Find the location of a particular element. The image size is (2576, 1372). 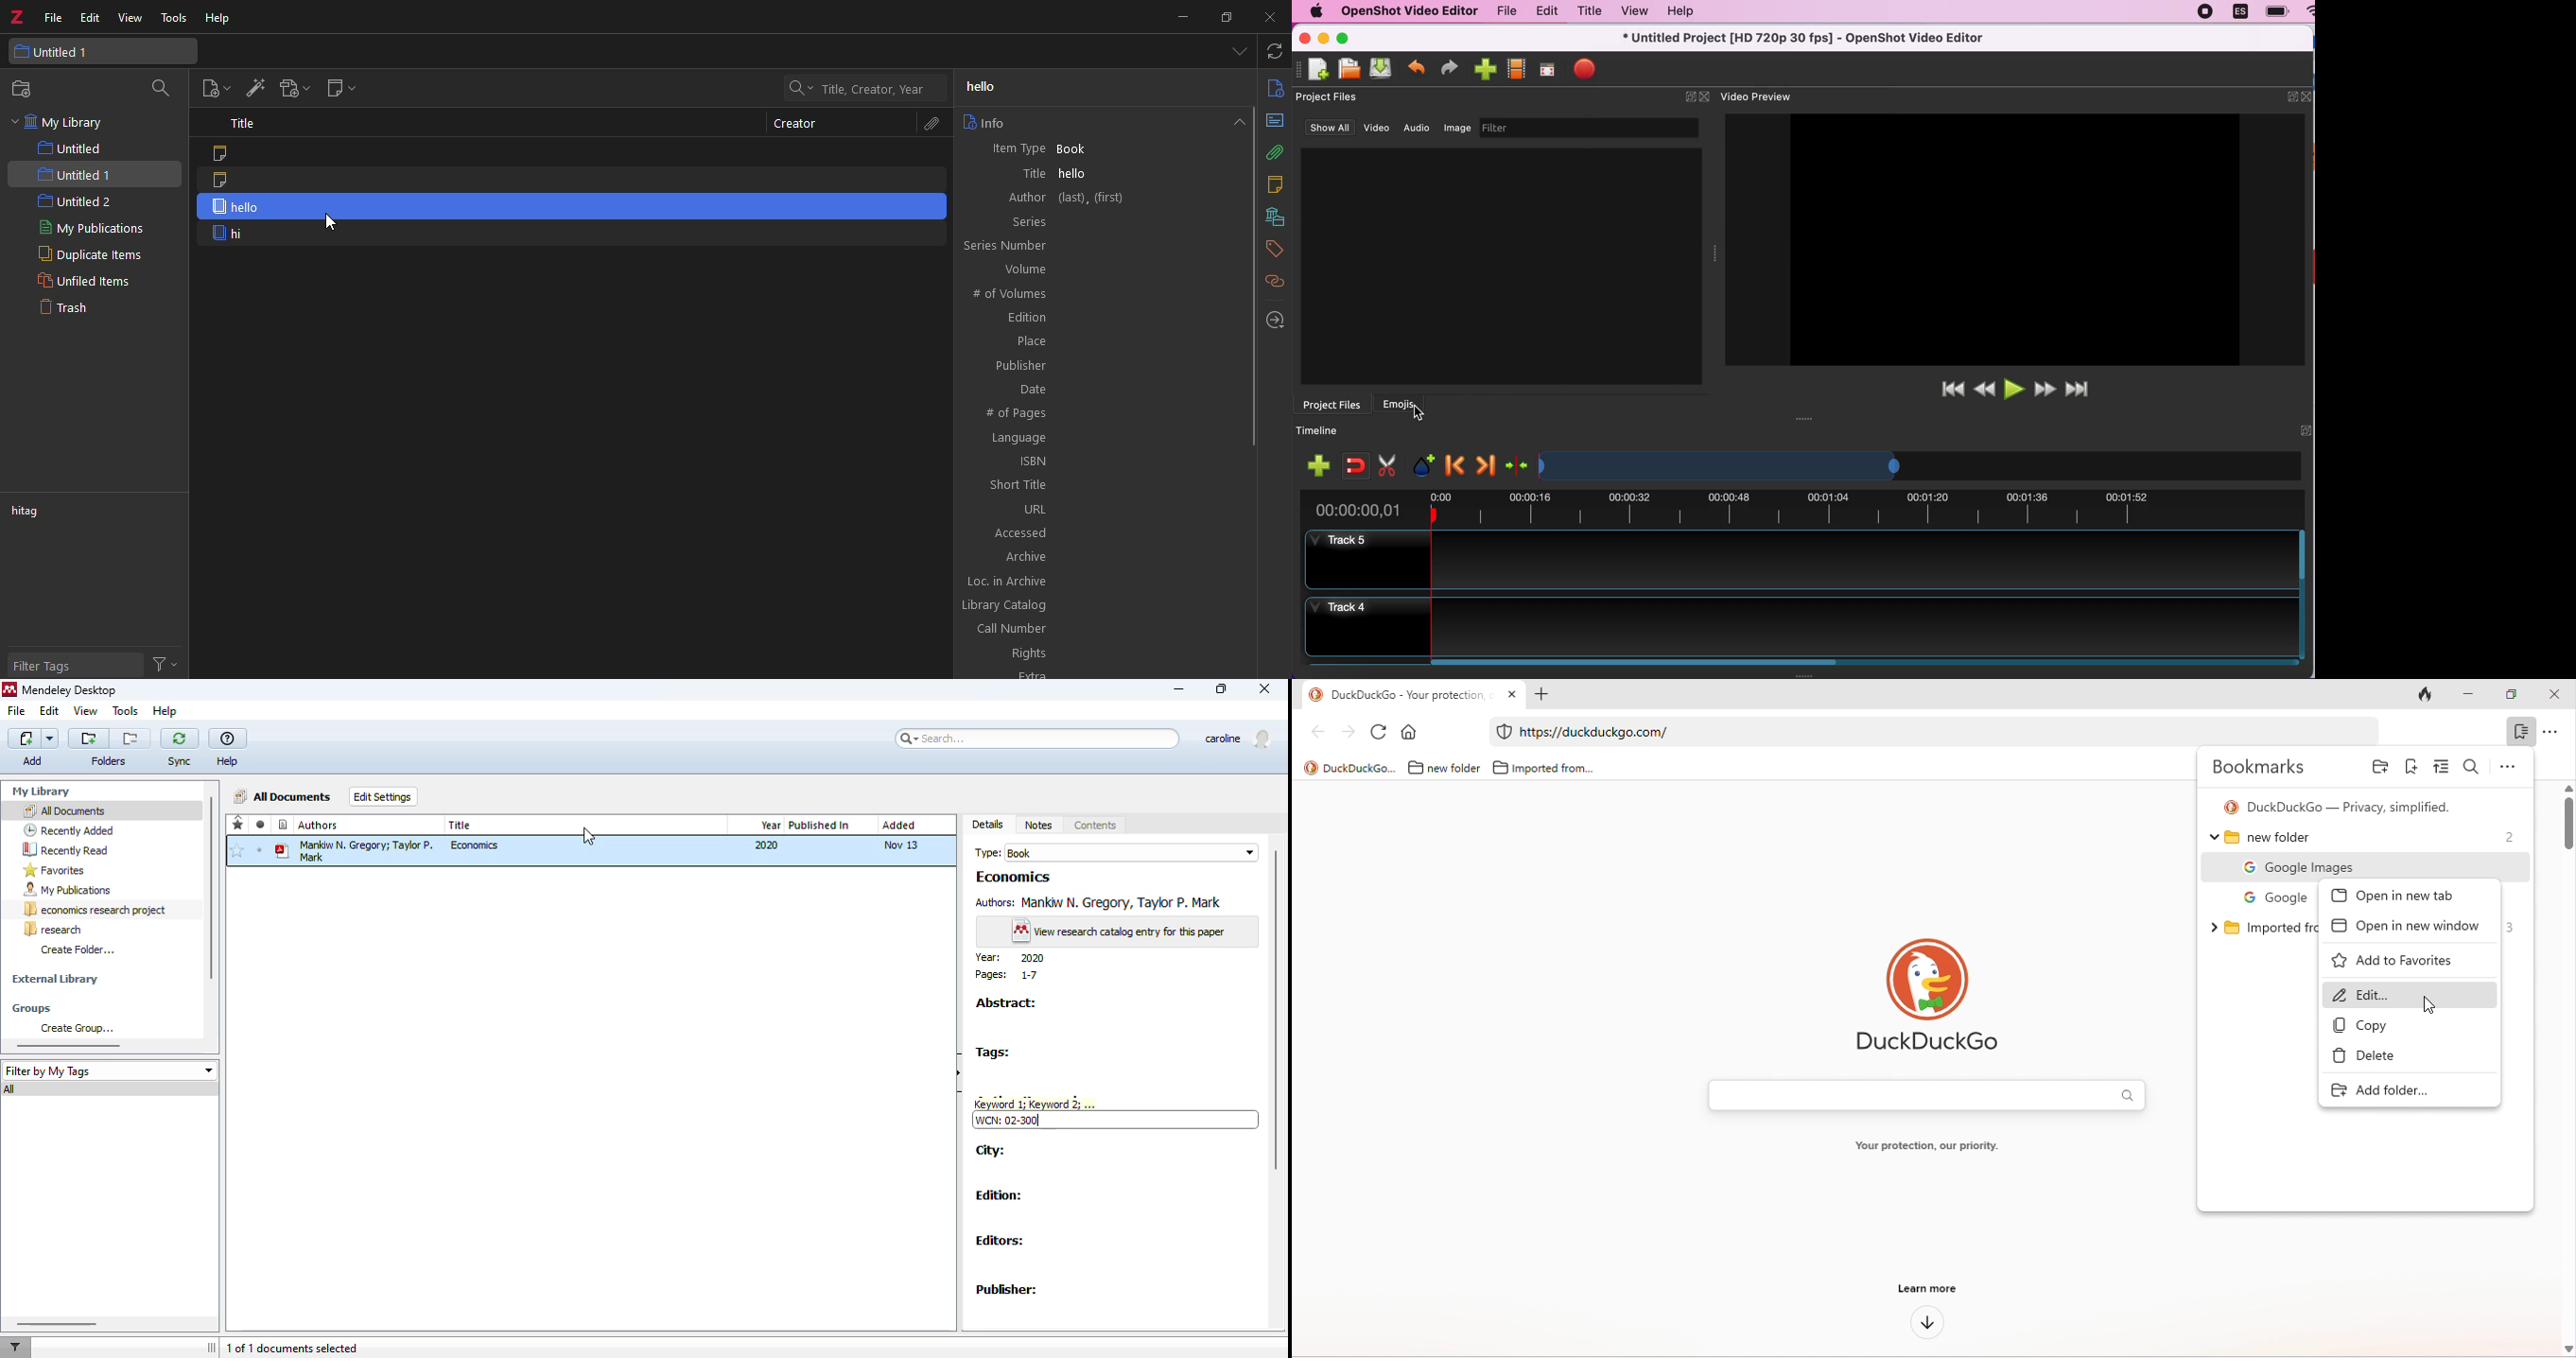

add to favorites is located at coordinates (239, 852).